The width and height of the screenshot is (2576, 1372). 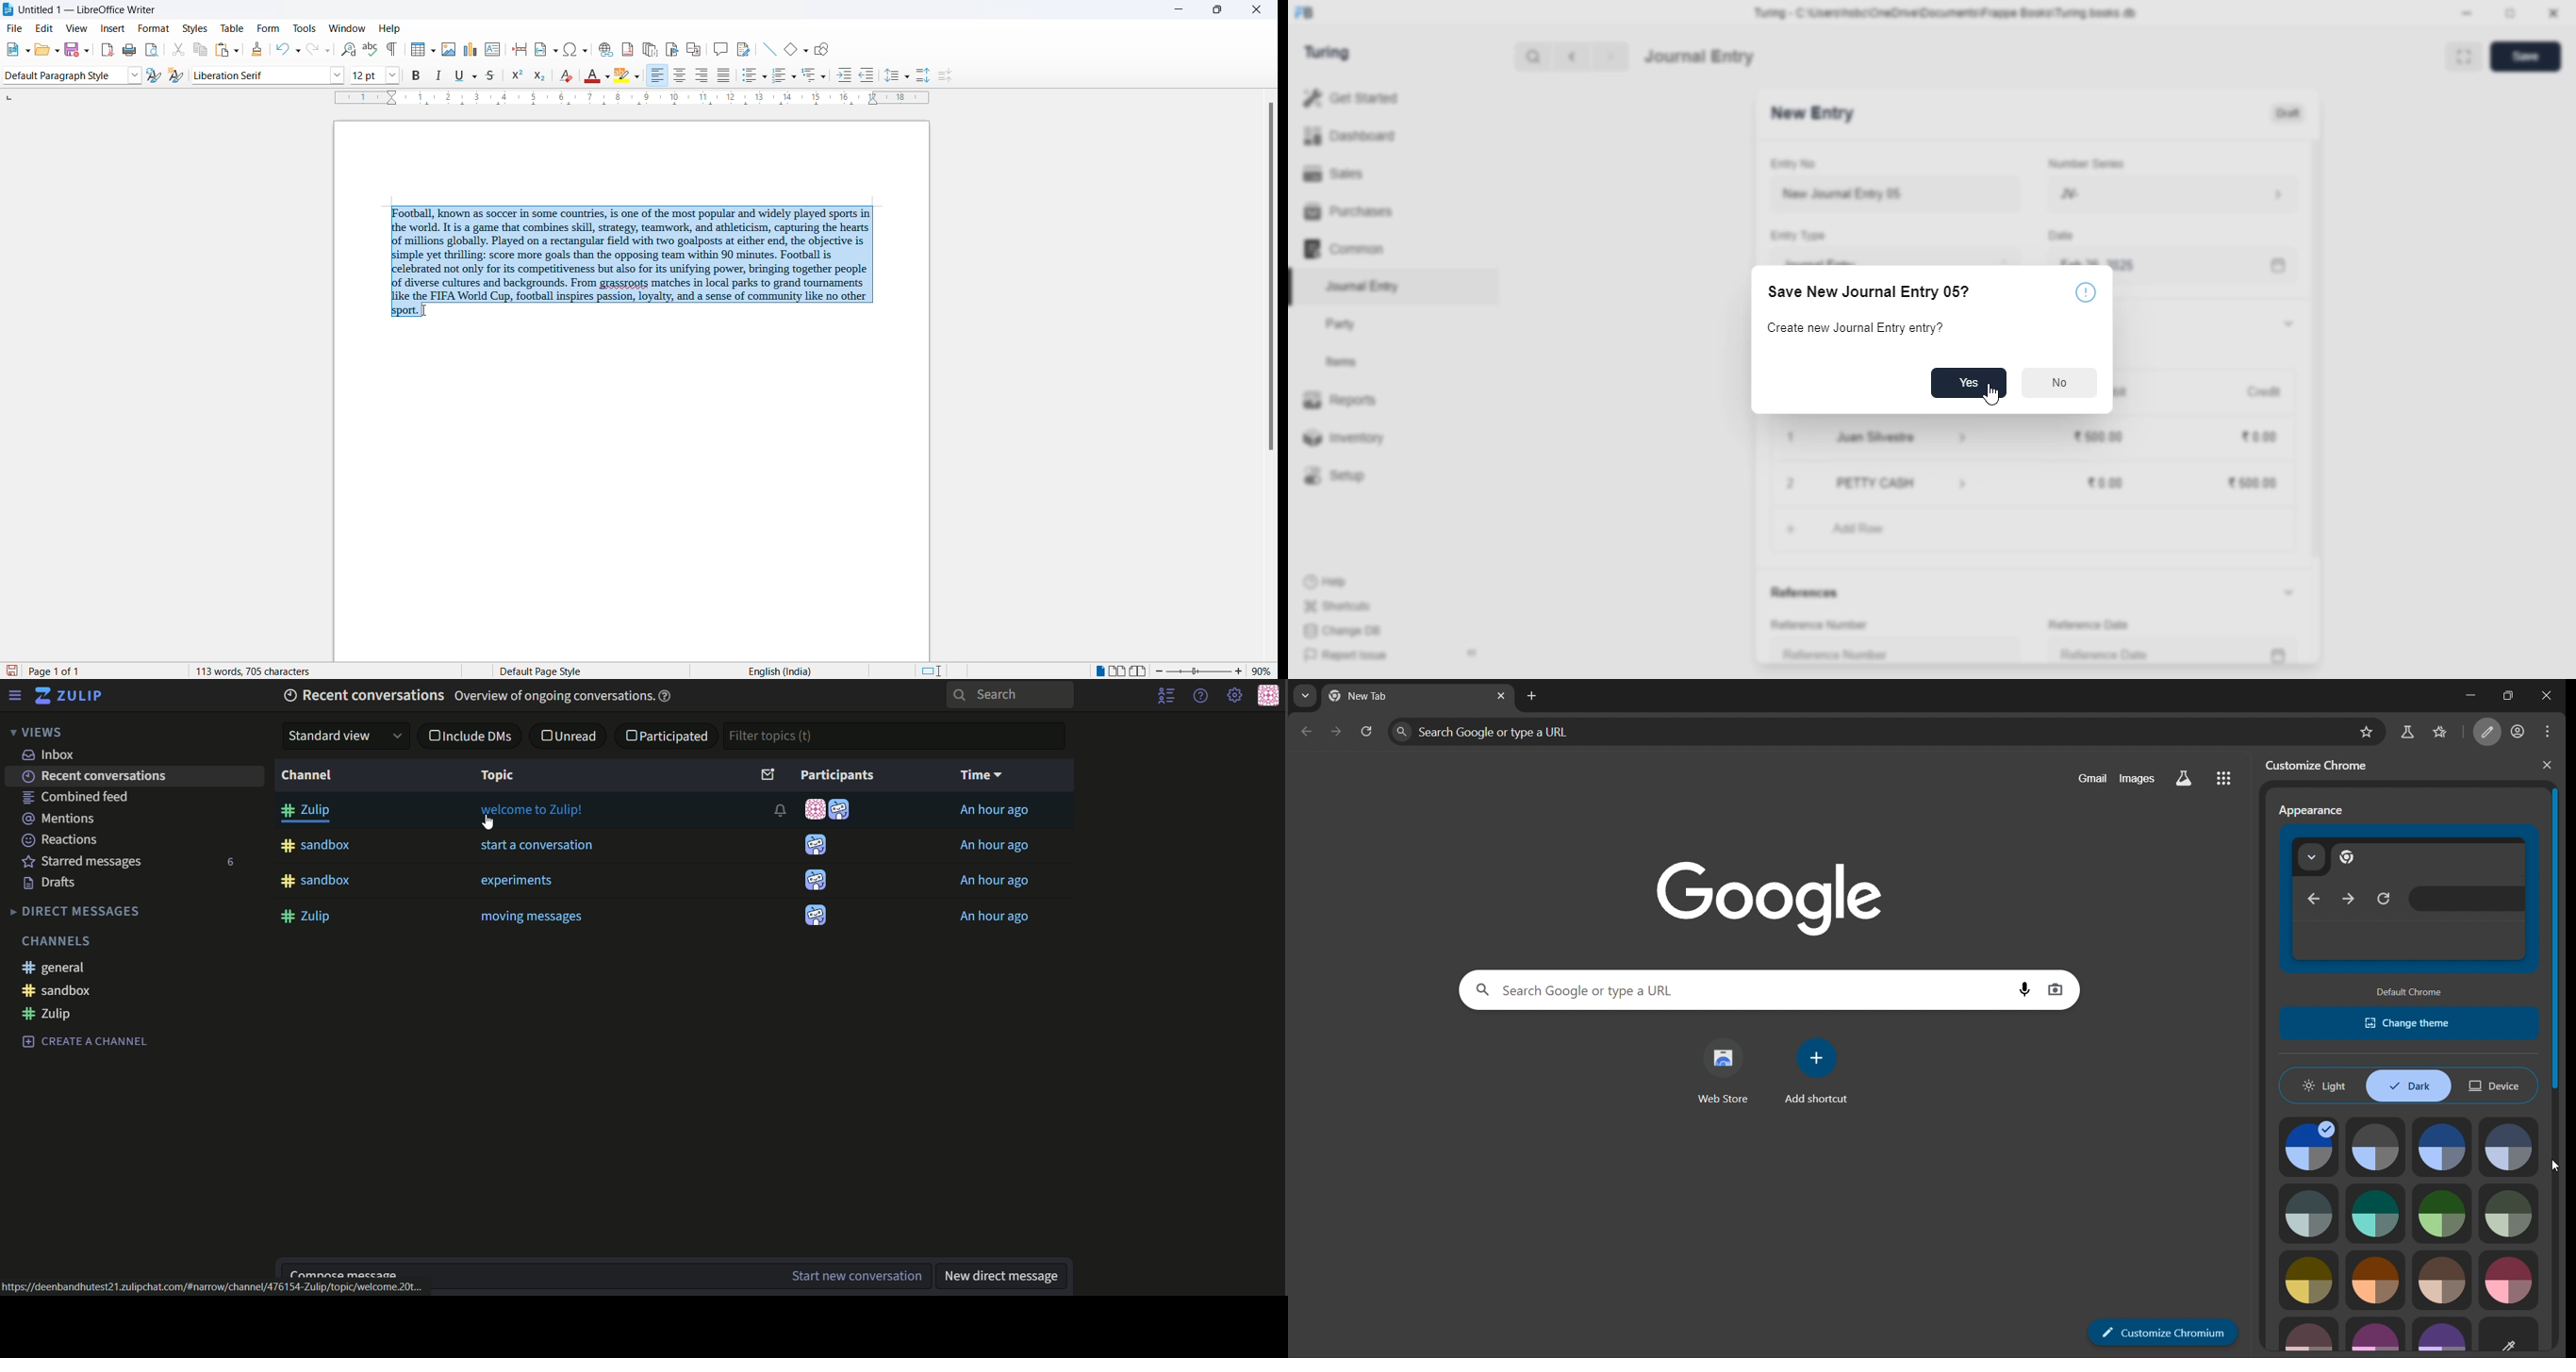 I want to click on gmail, so click(x=2087, y=778).